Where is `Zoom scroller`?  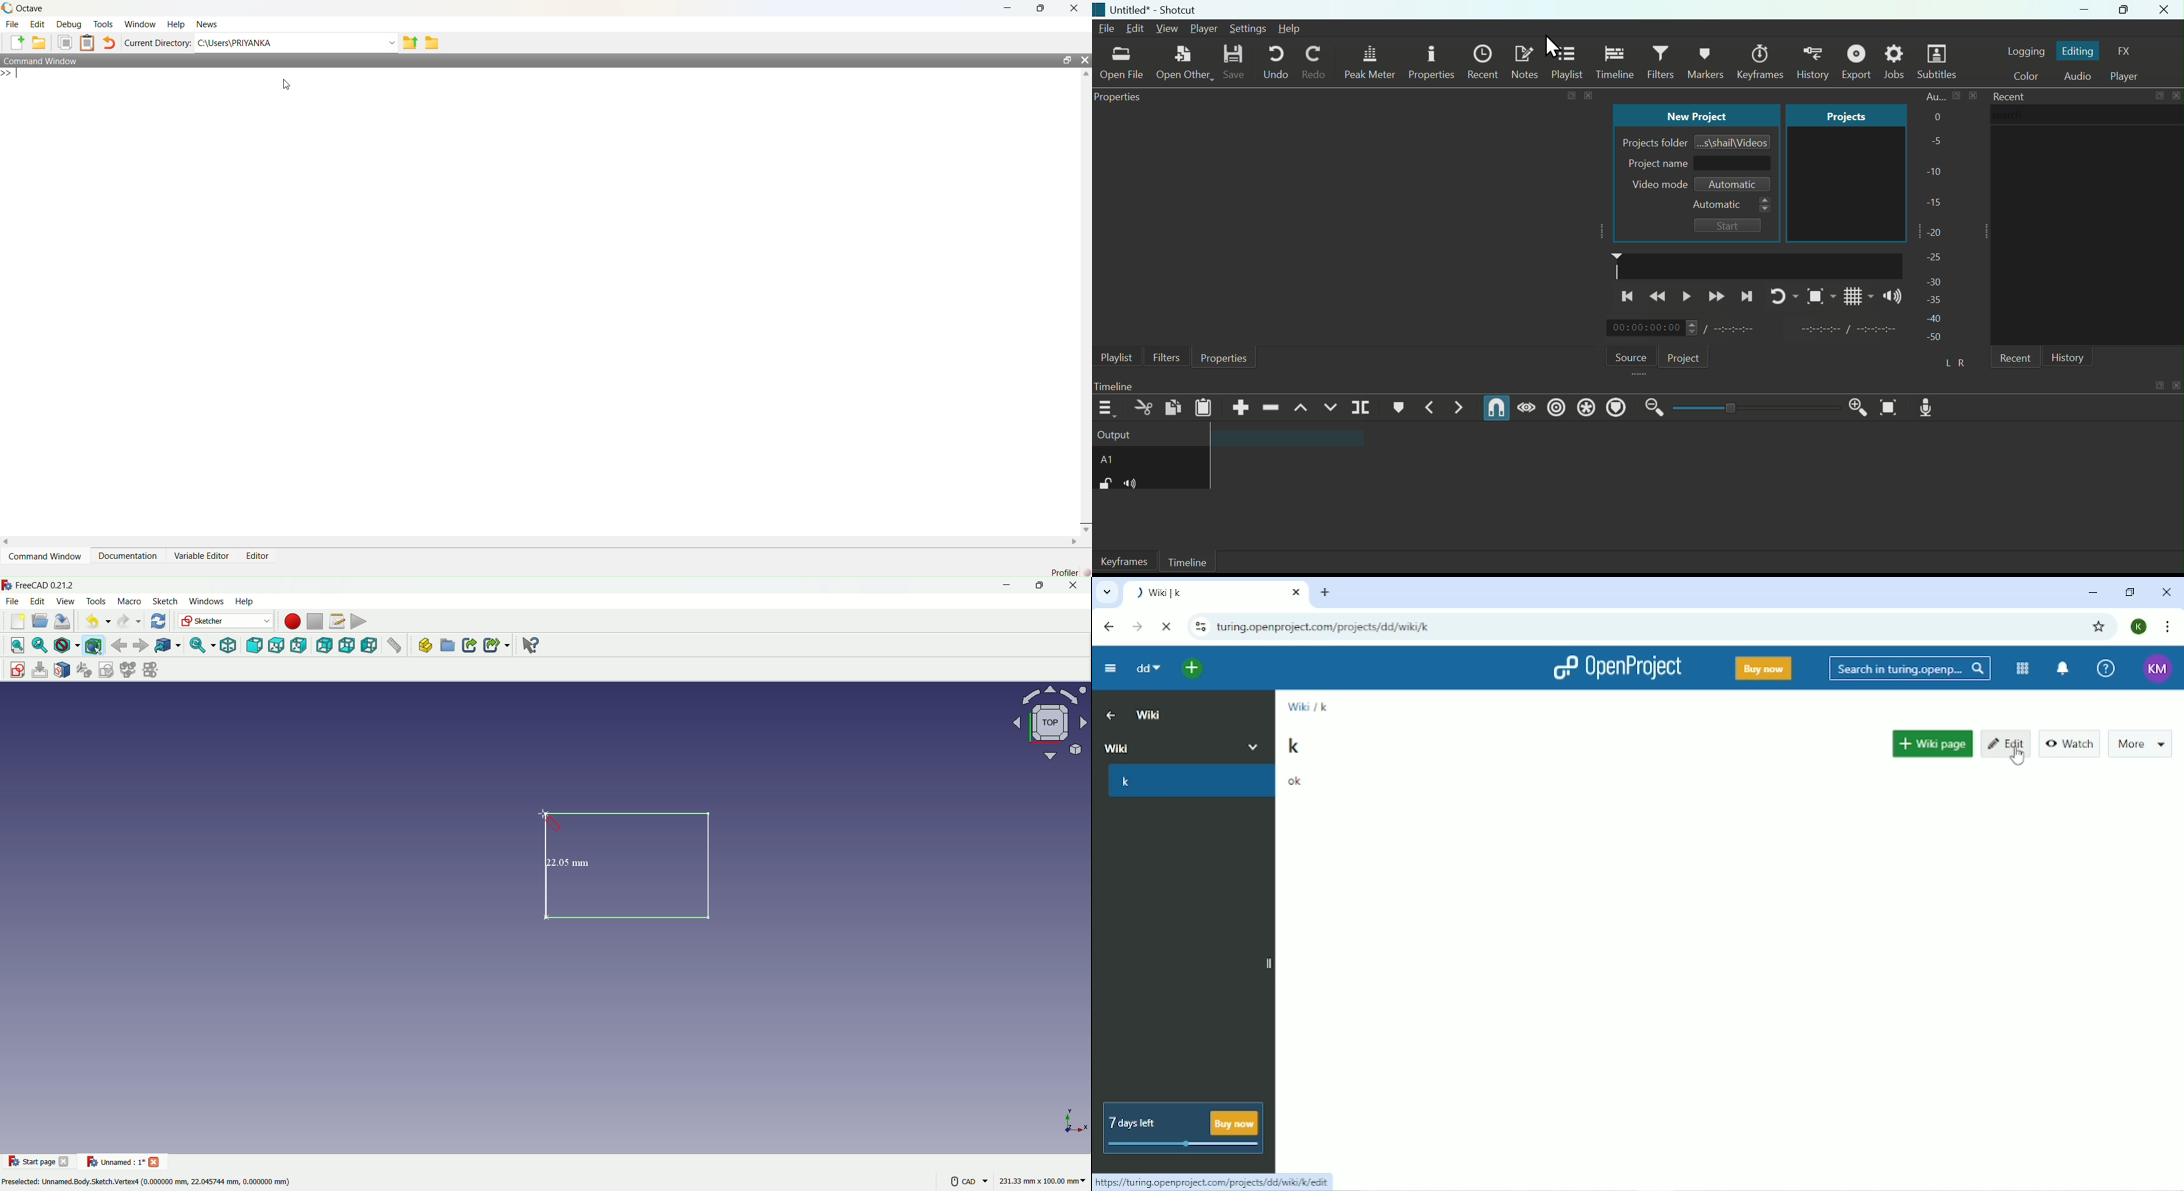 Zoom scroller is located at coordinates (1753, 407).